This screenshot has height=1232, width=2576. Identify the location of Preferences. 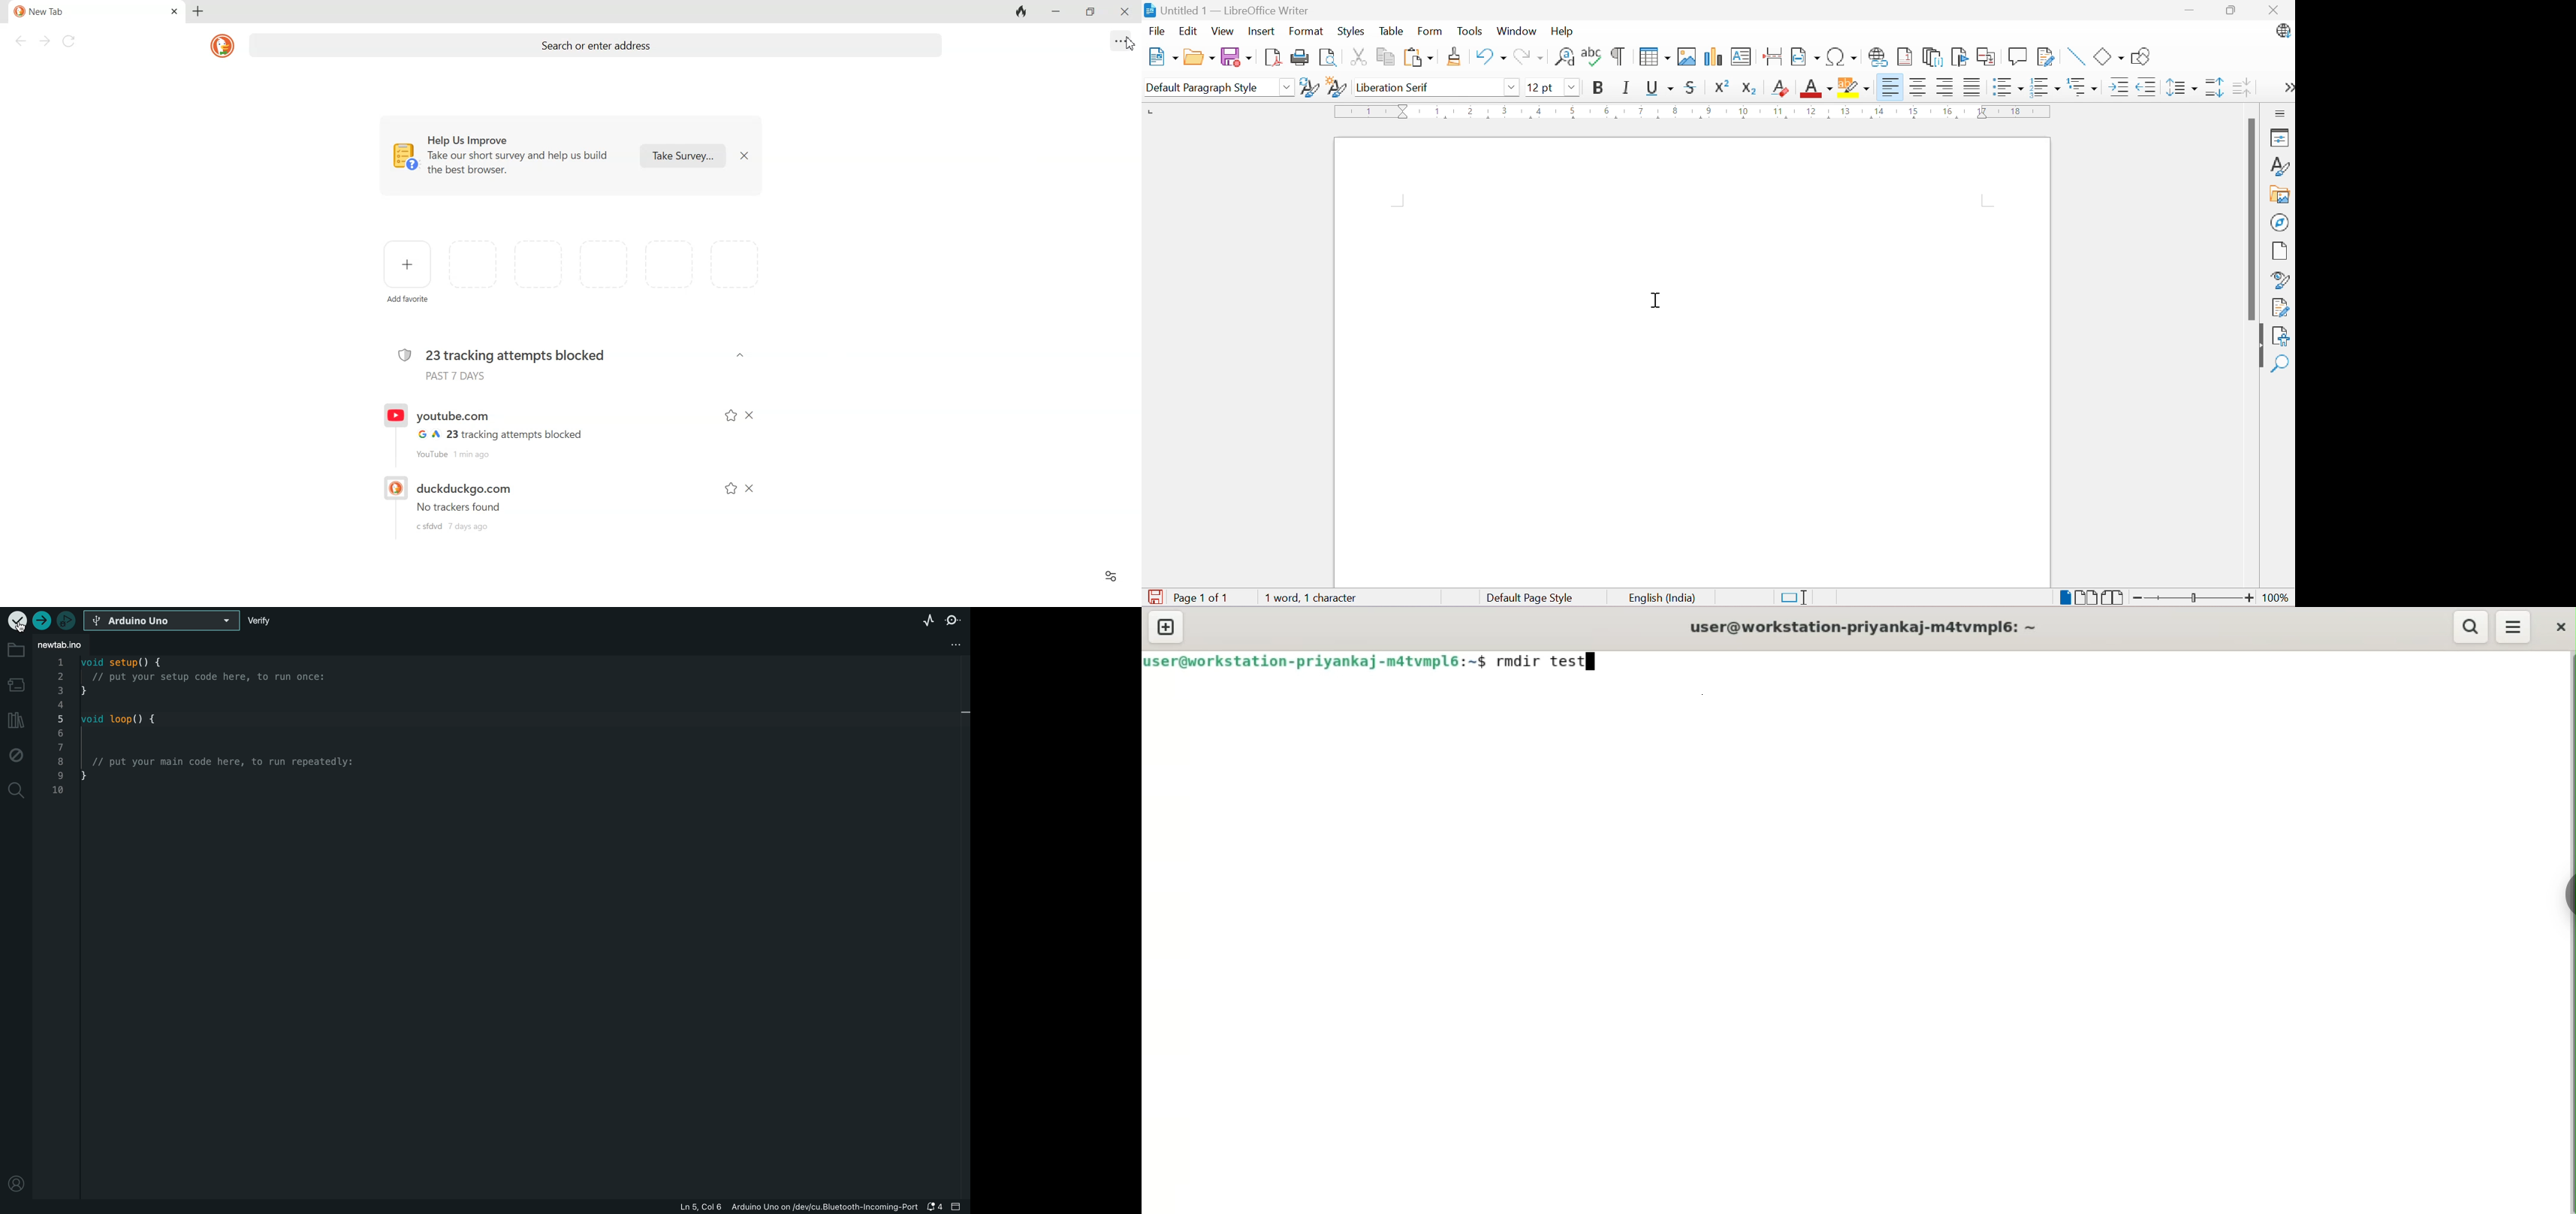
(1111, 575).